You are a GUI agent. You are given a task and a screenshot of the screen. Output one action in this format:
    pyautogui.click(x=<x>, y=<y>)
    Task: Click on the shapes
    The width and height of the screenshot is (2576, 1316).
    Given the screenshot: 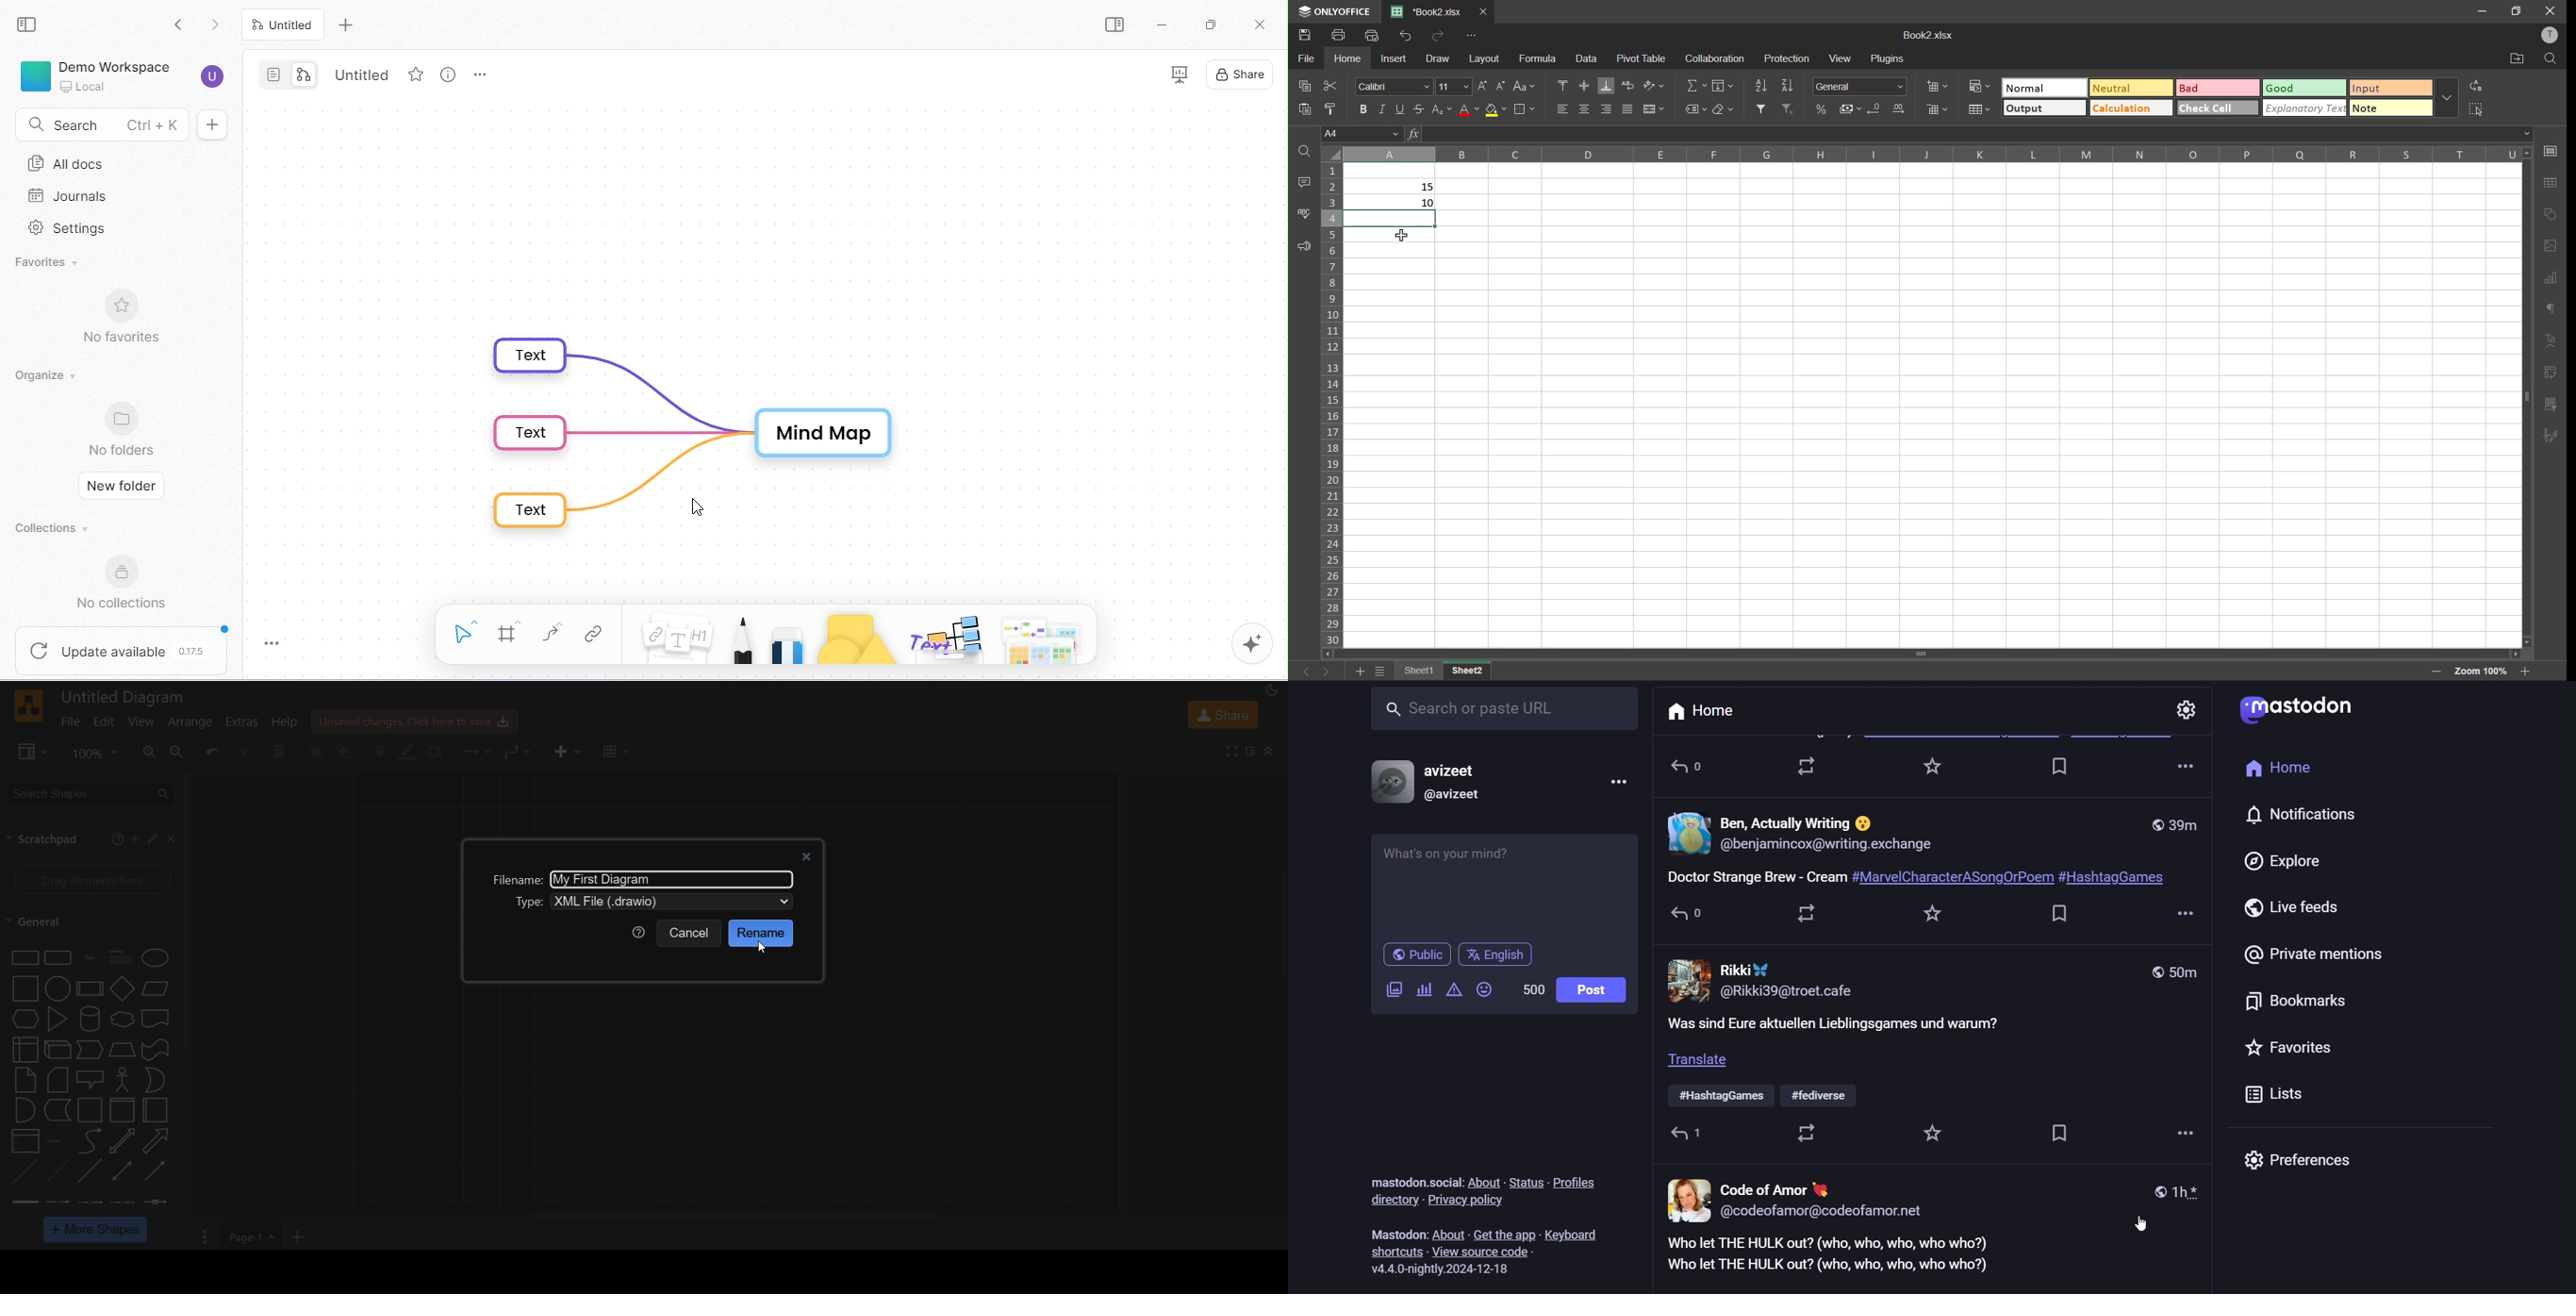 What is the action you would take?
    pyautogui.click(x=2551, y=214)
    